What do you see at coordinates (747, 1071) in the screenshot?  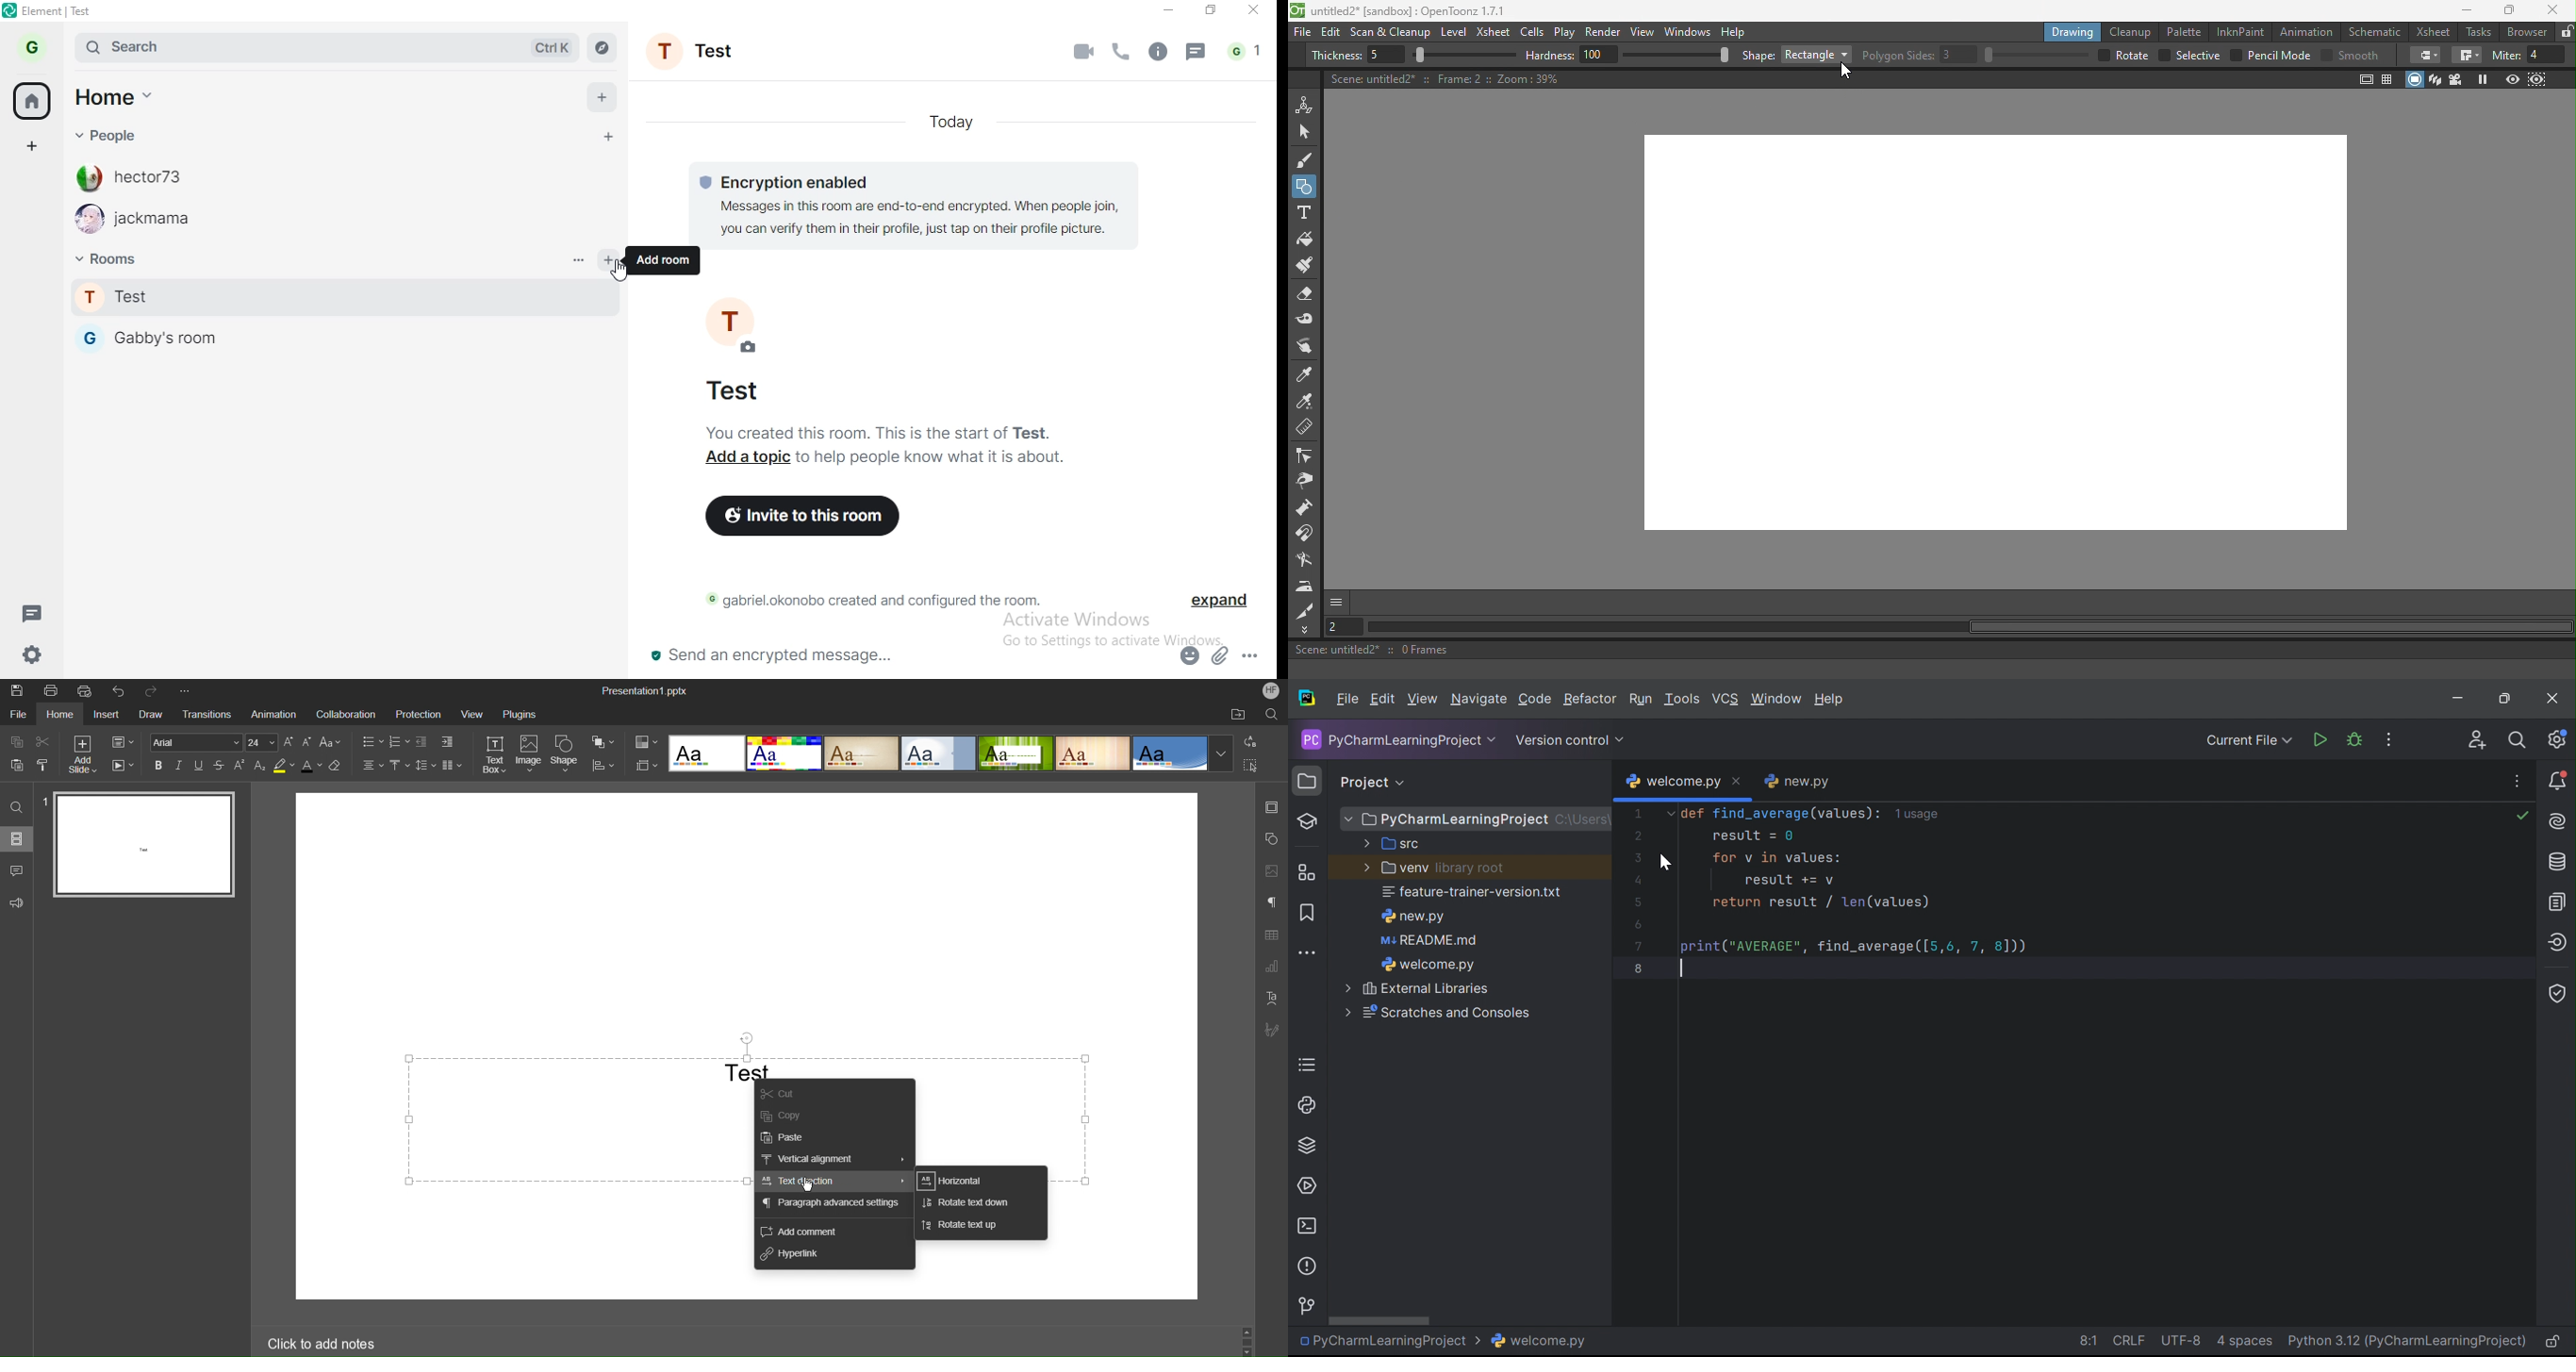 I see `Test` at bounding box center [747, 1071].